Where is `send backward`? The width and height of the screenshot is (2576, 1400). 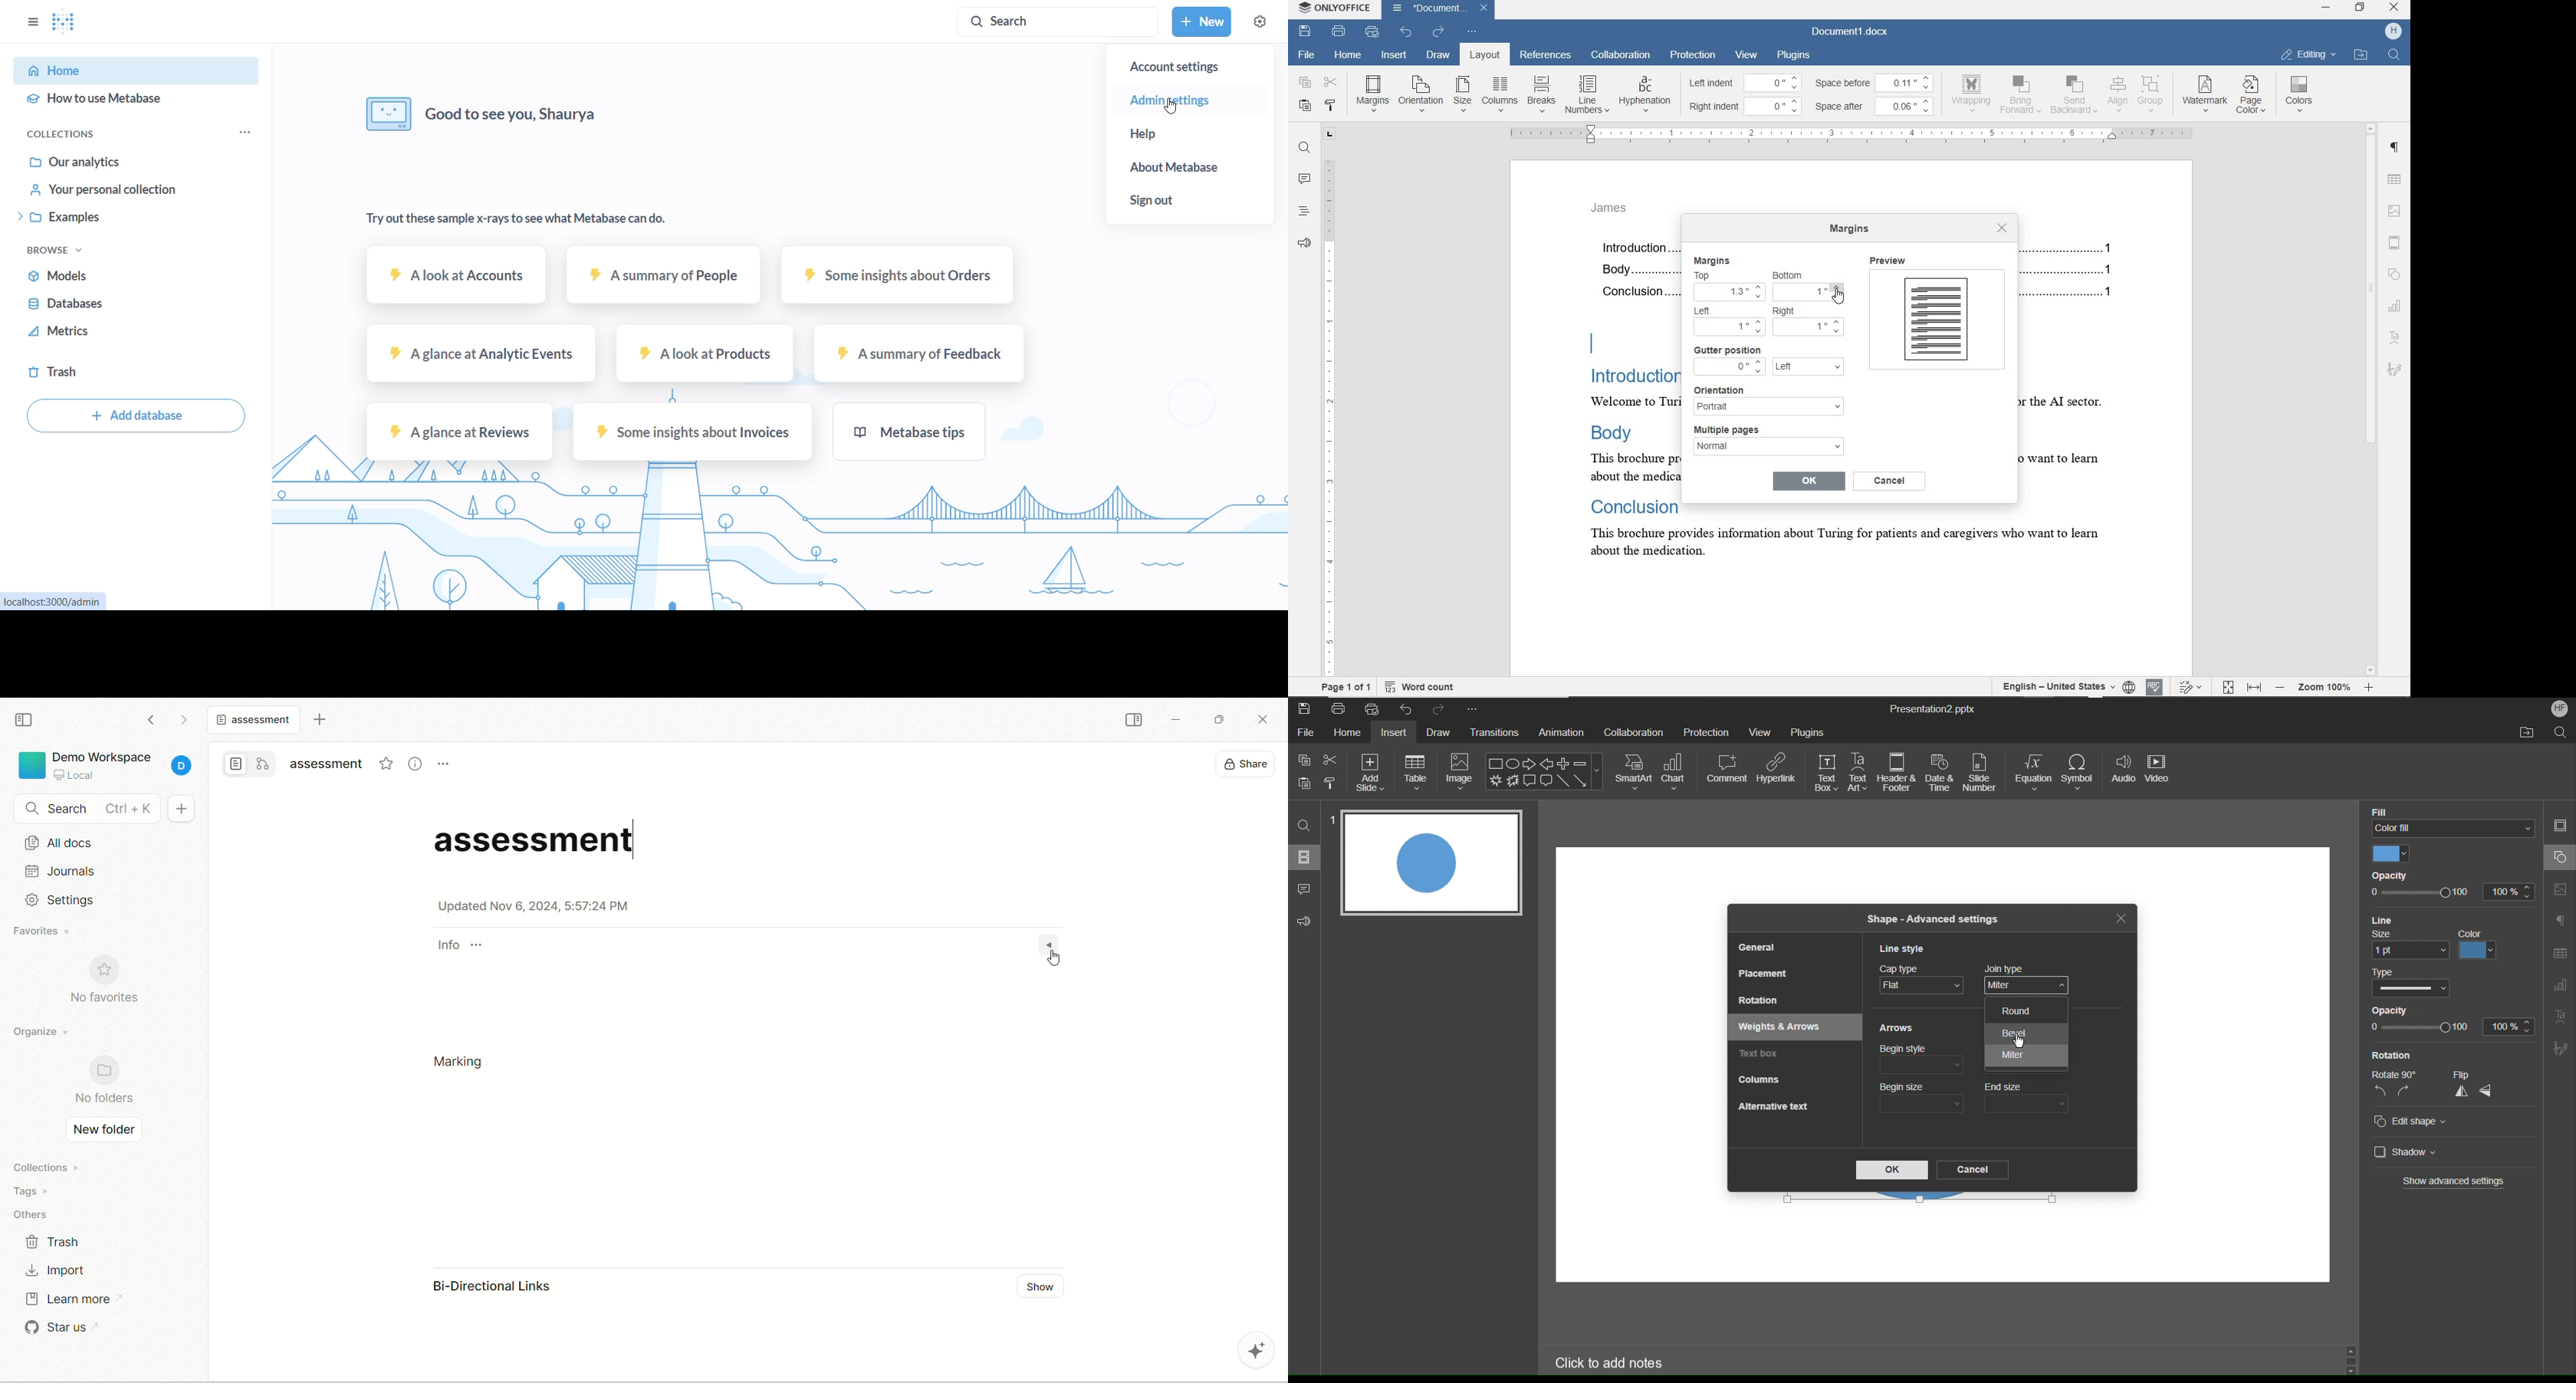 send backward is located at coordinates (2074, 96).